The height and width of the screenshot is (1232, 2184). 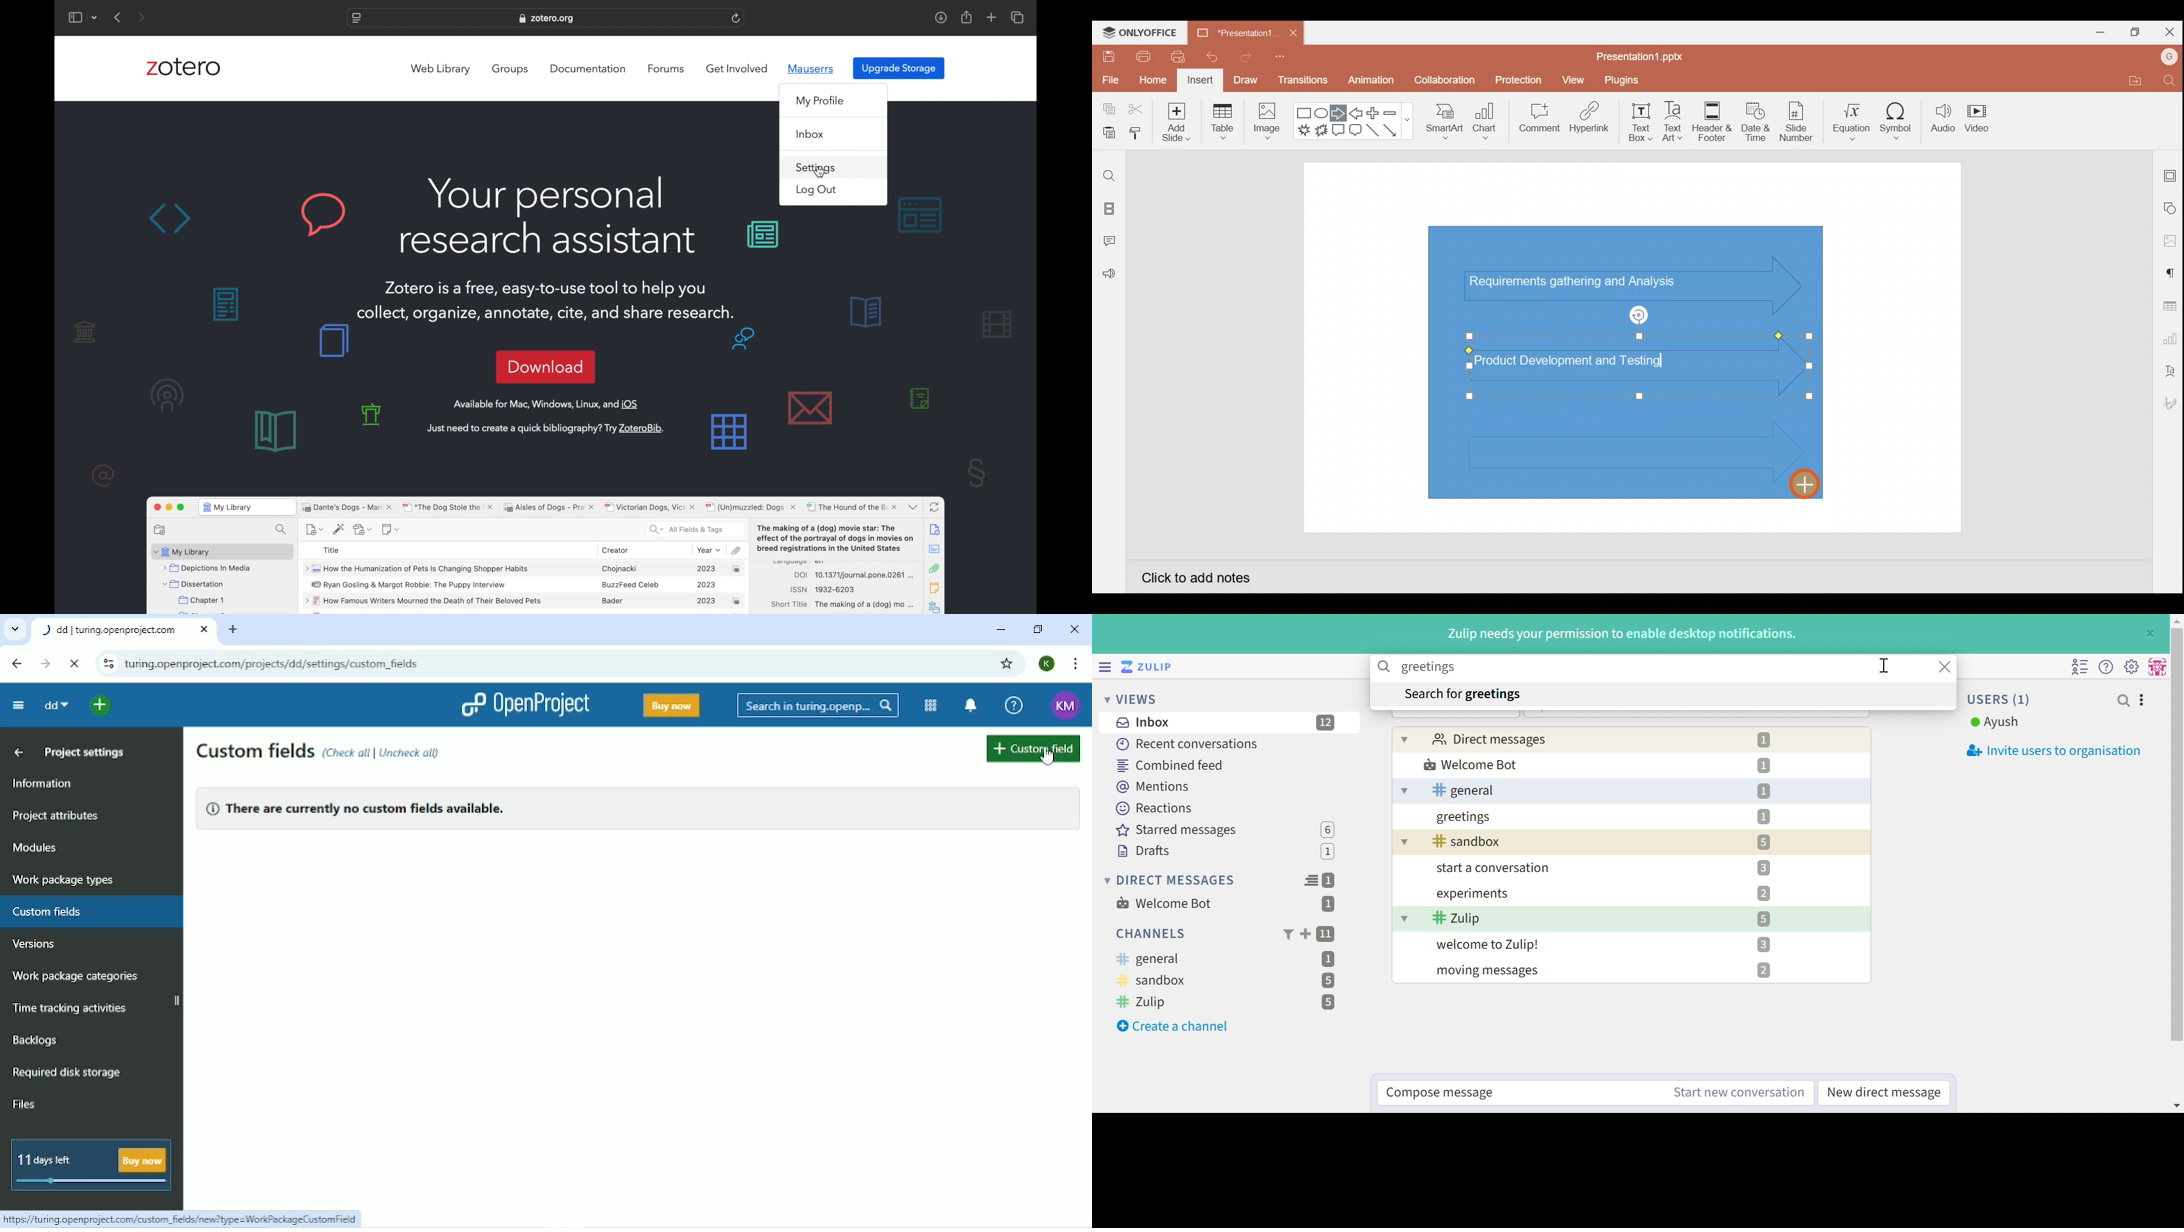 I want to click on Customize and control google chrome, so click(x=1074, y=663).